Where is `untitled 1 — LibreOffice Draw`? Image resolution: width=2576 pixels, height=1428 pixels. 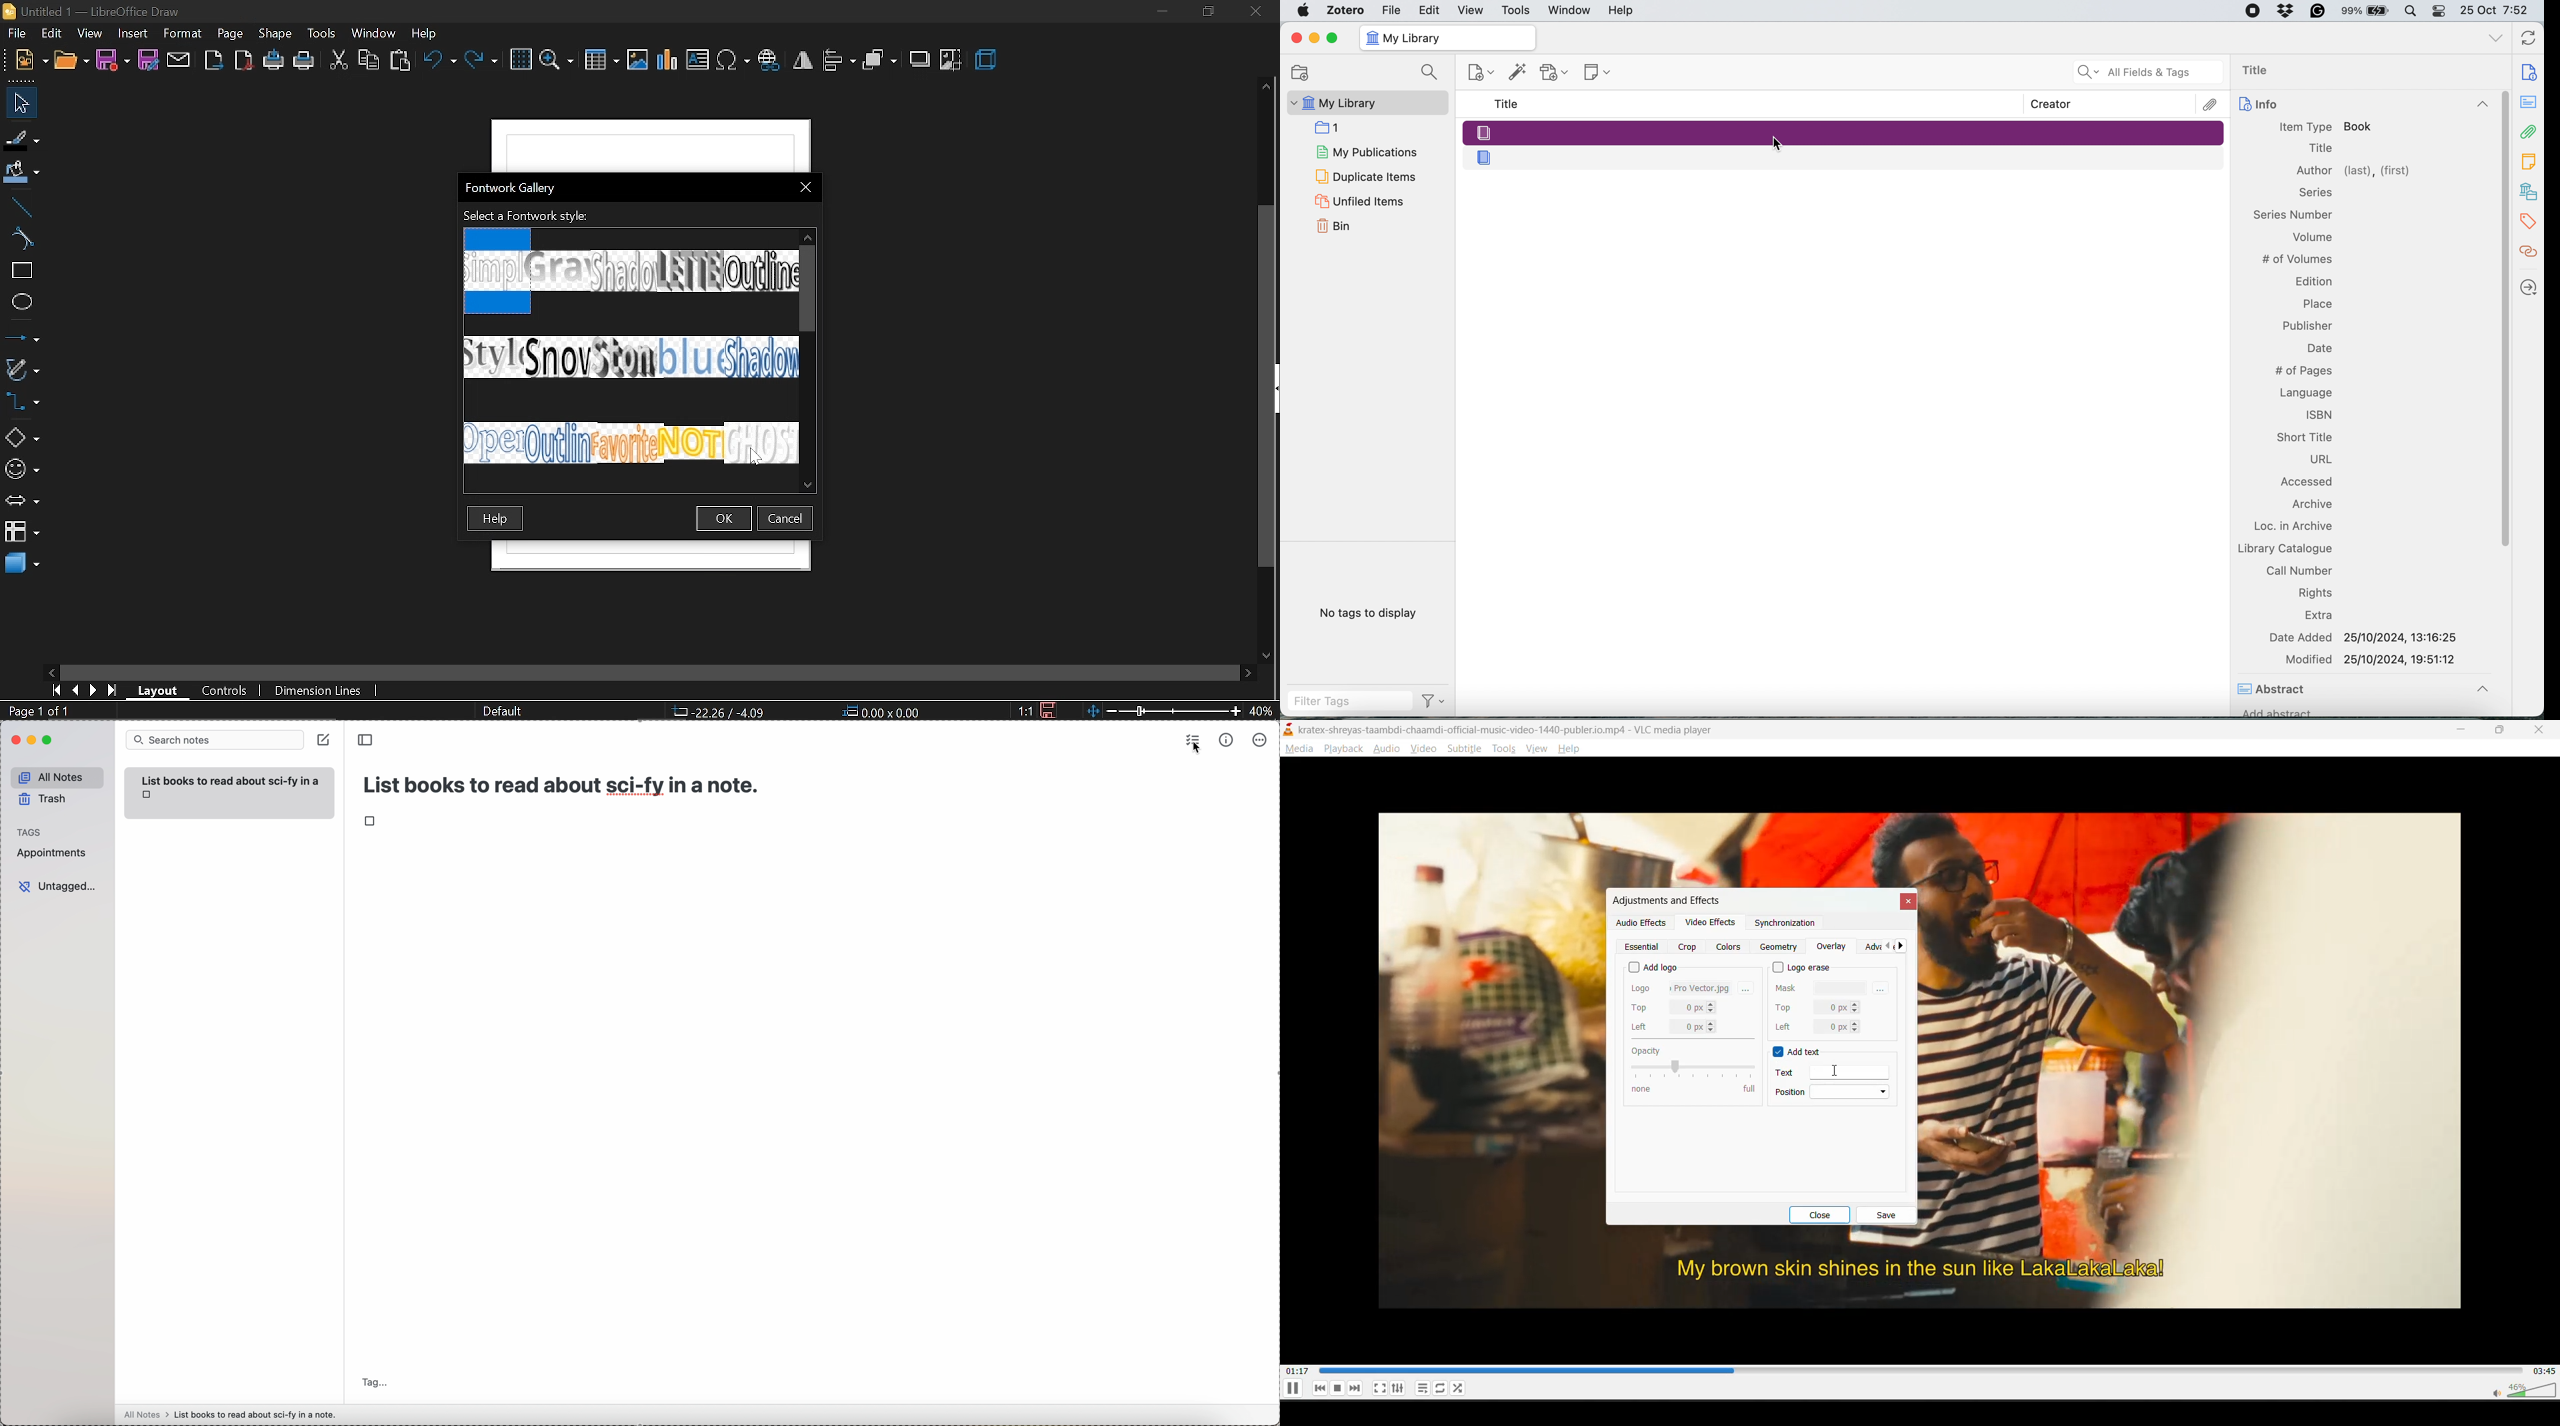
untitled 1 — LibreOffice Draw is located at coordinates (104, 12).